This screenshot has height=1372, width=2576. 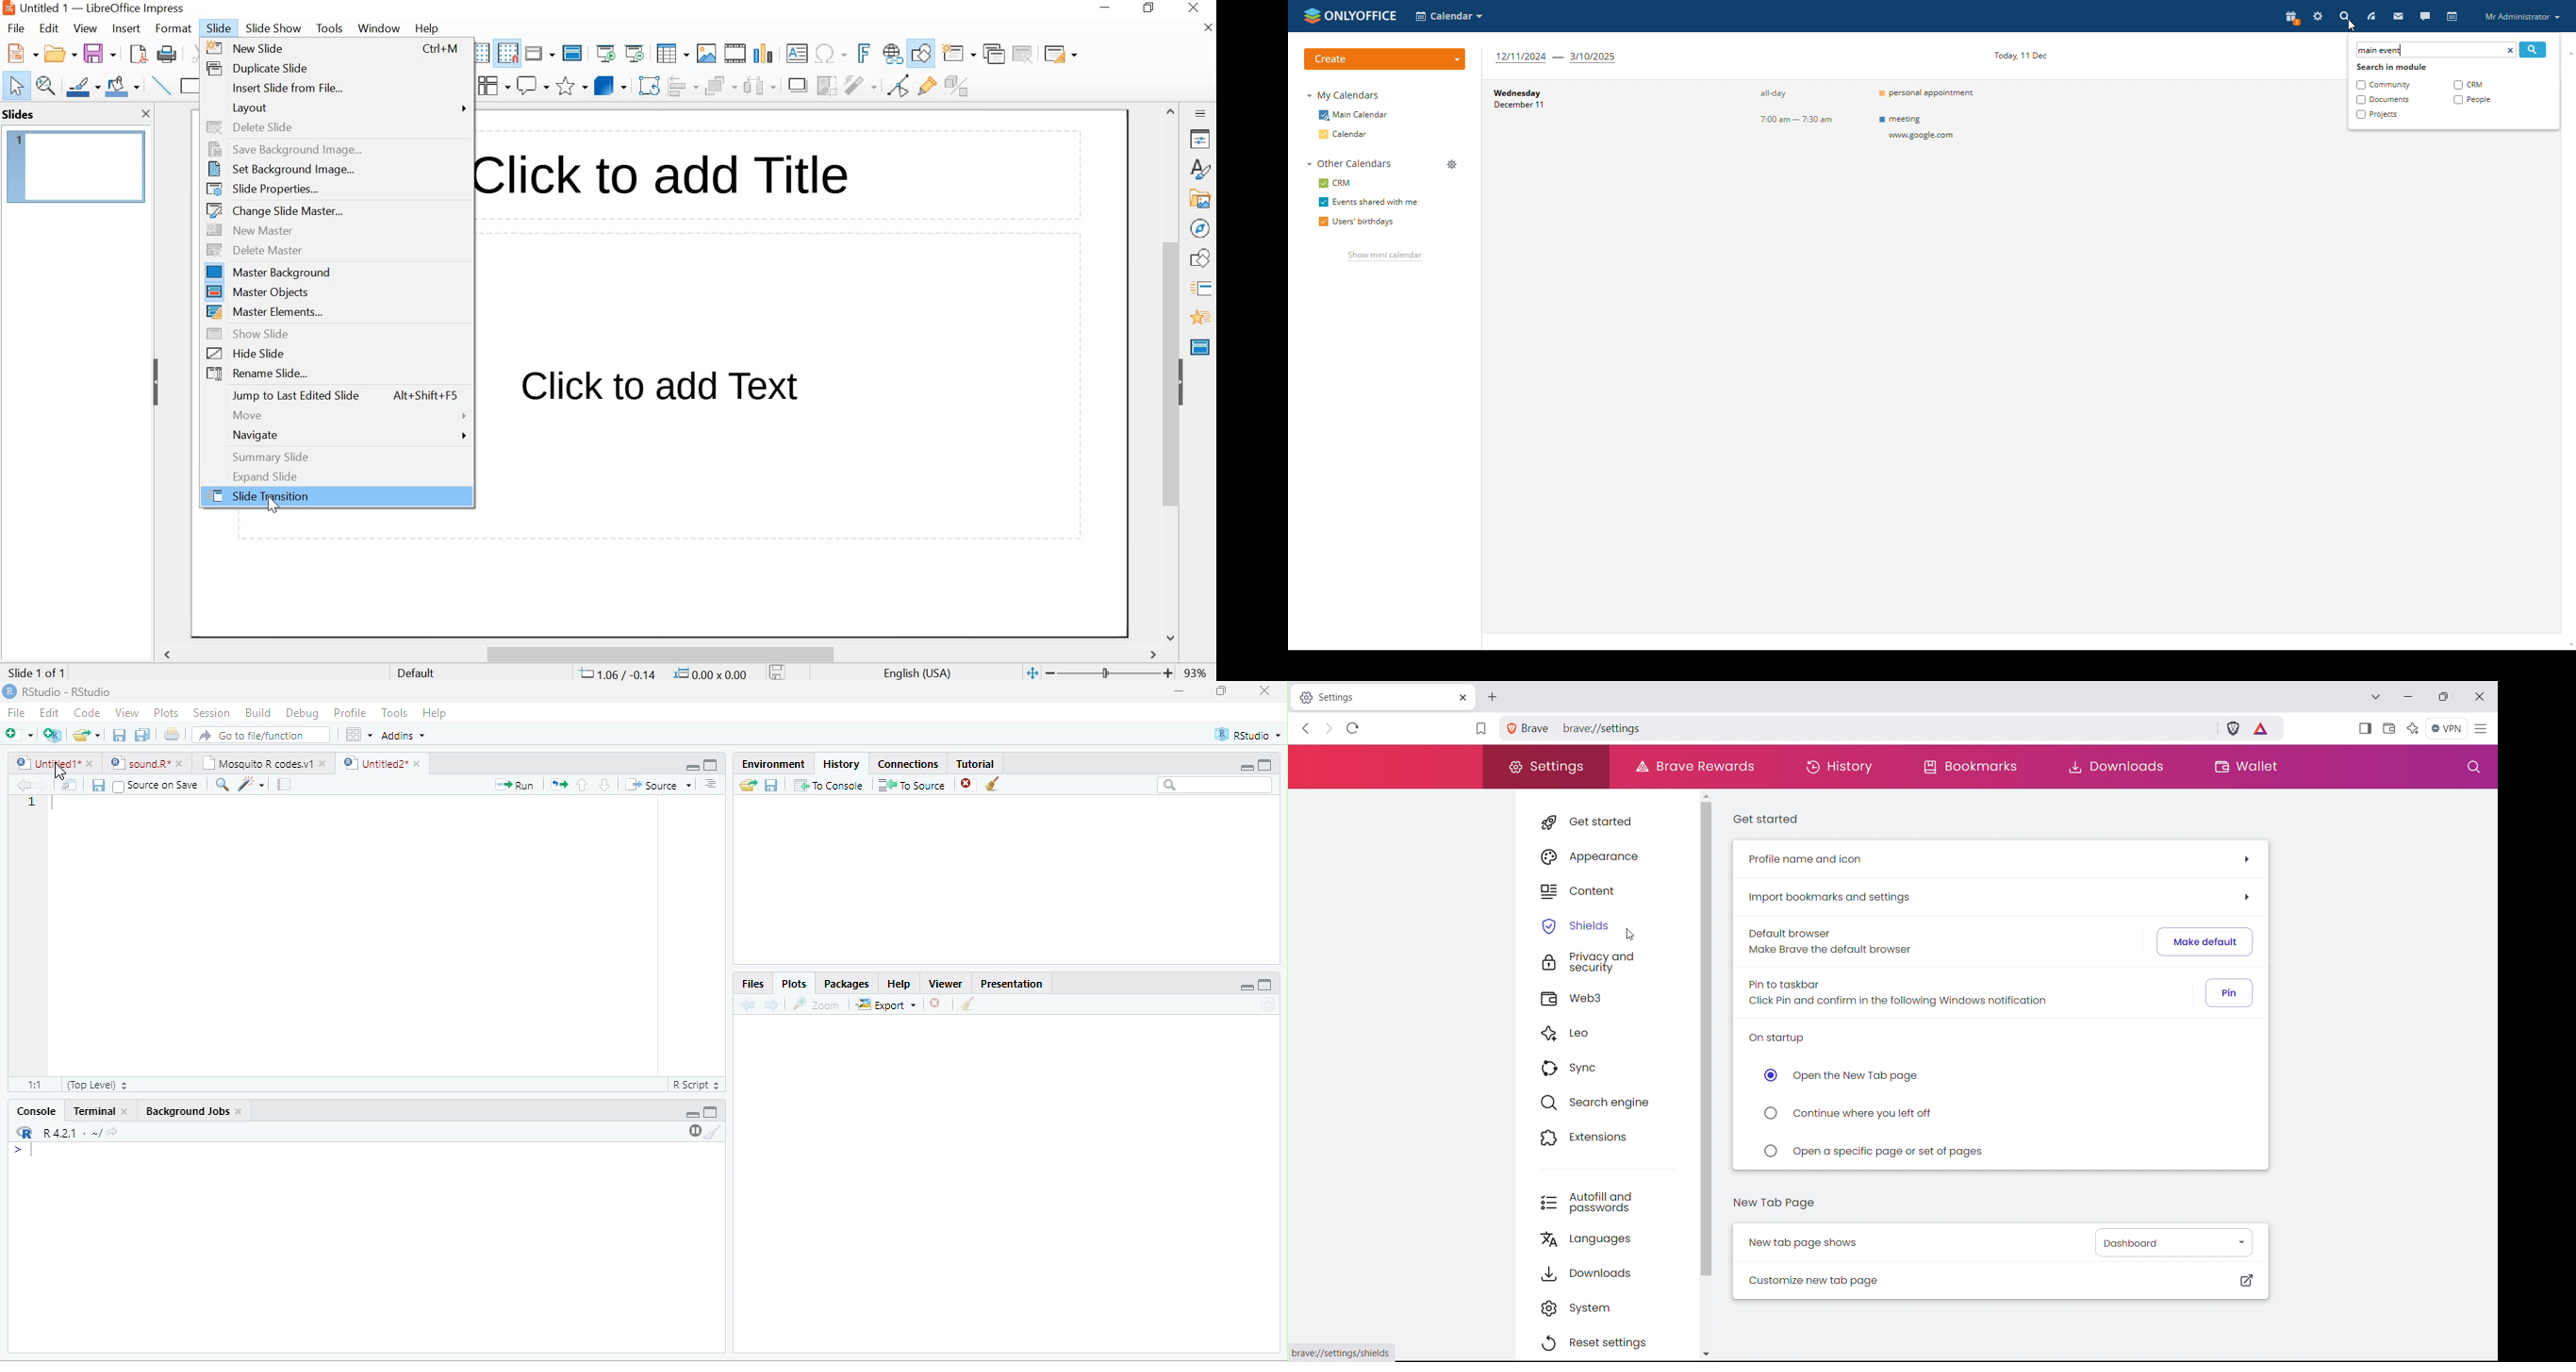 I want to click on Show Gluepoint Functions, so click(x=929, y=86).